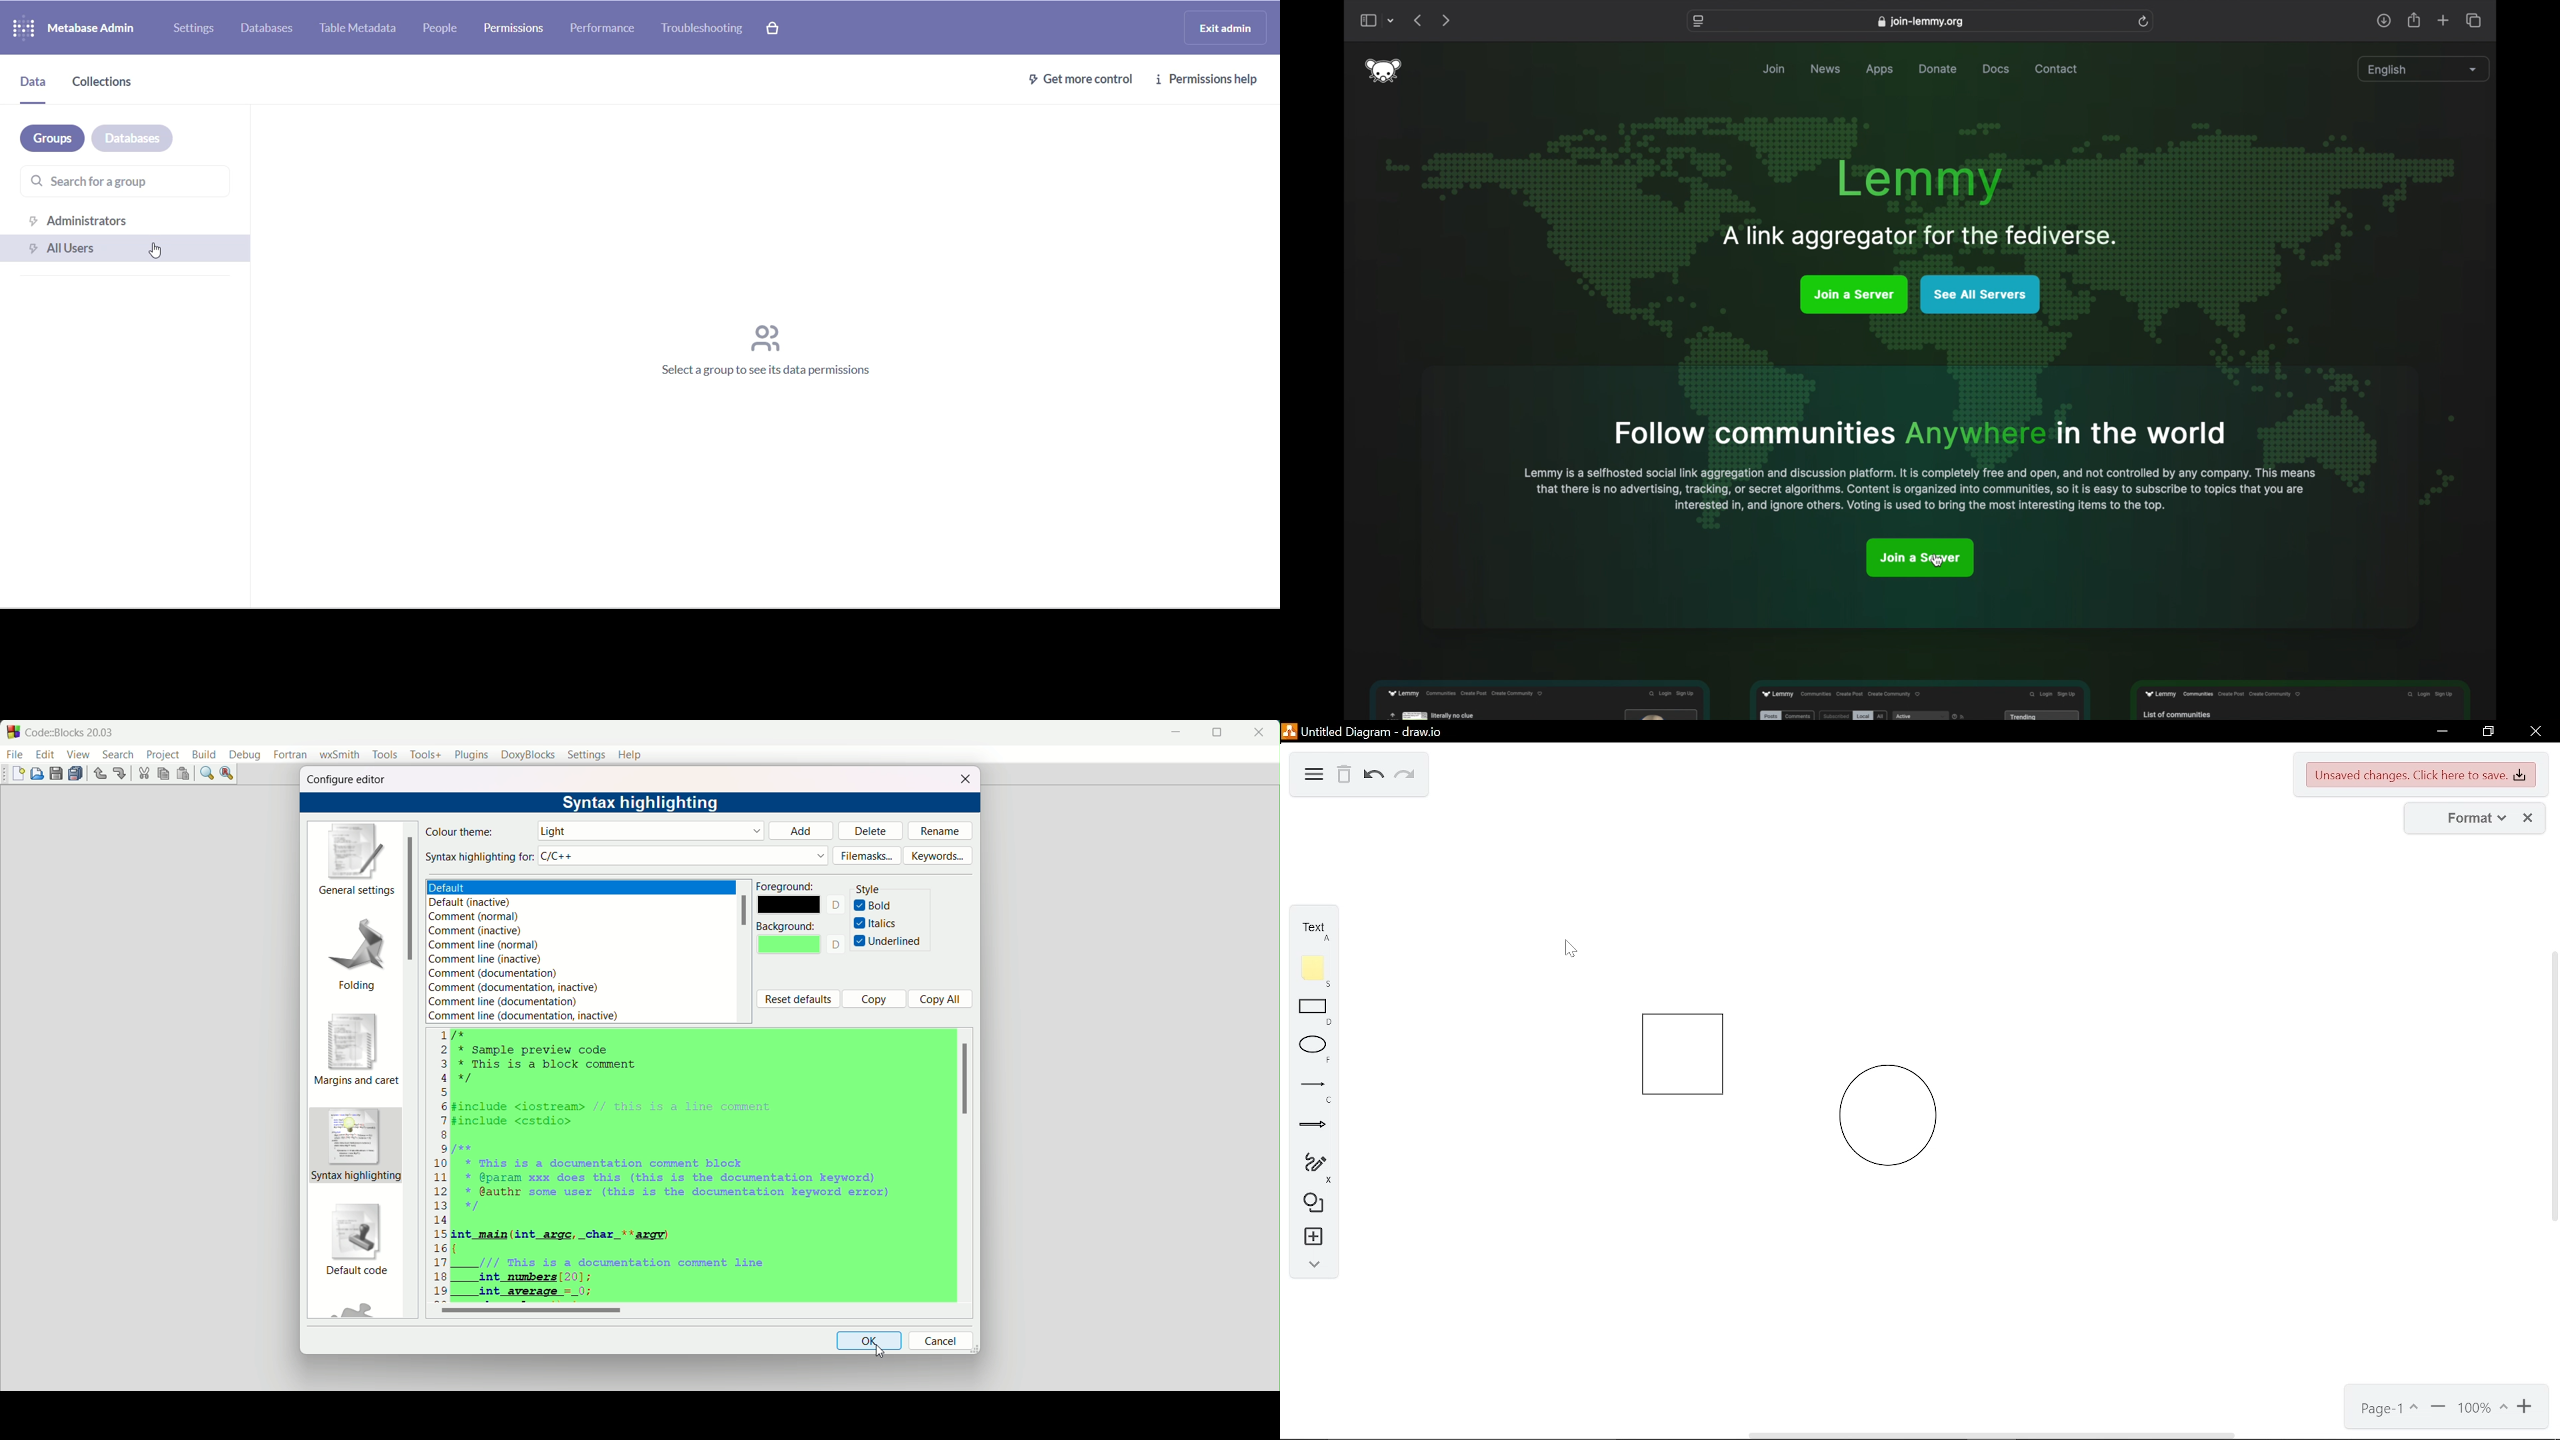 This screenshot has height=1456, width=2576. Describe the element at coordinates (162, 756) in the screenshot. I see `project` at that location.